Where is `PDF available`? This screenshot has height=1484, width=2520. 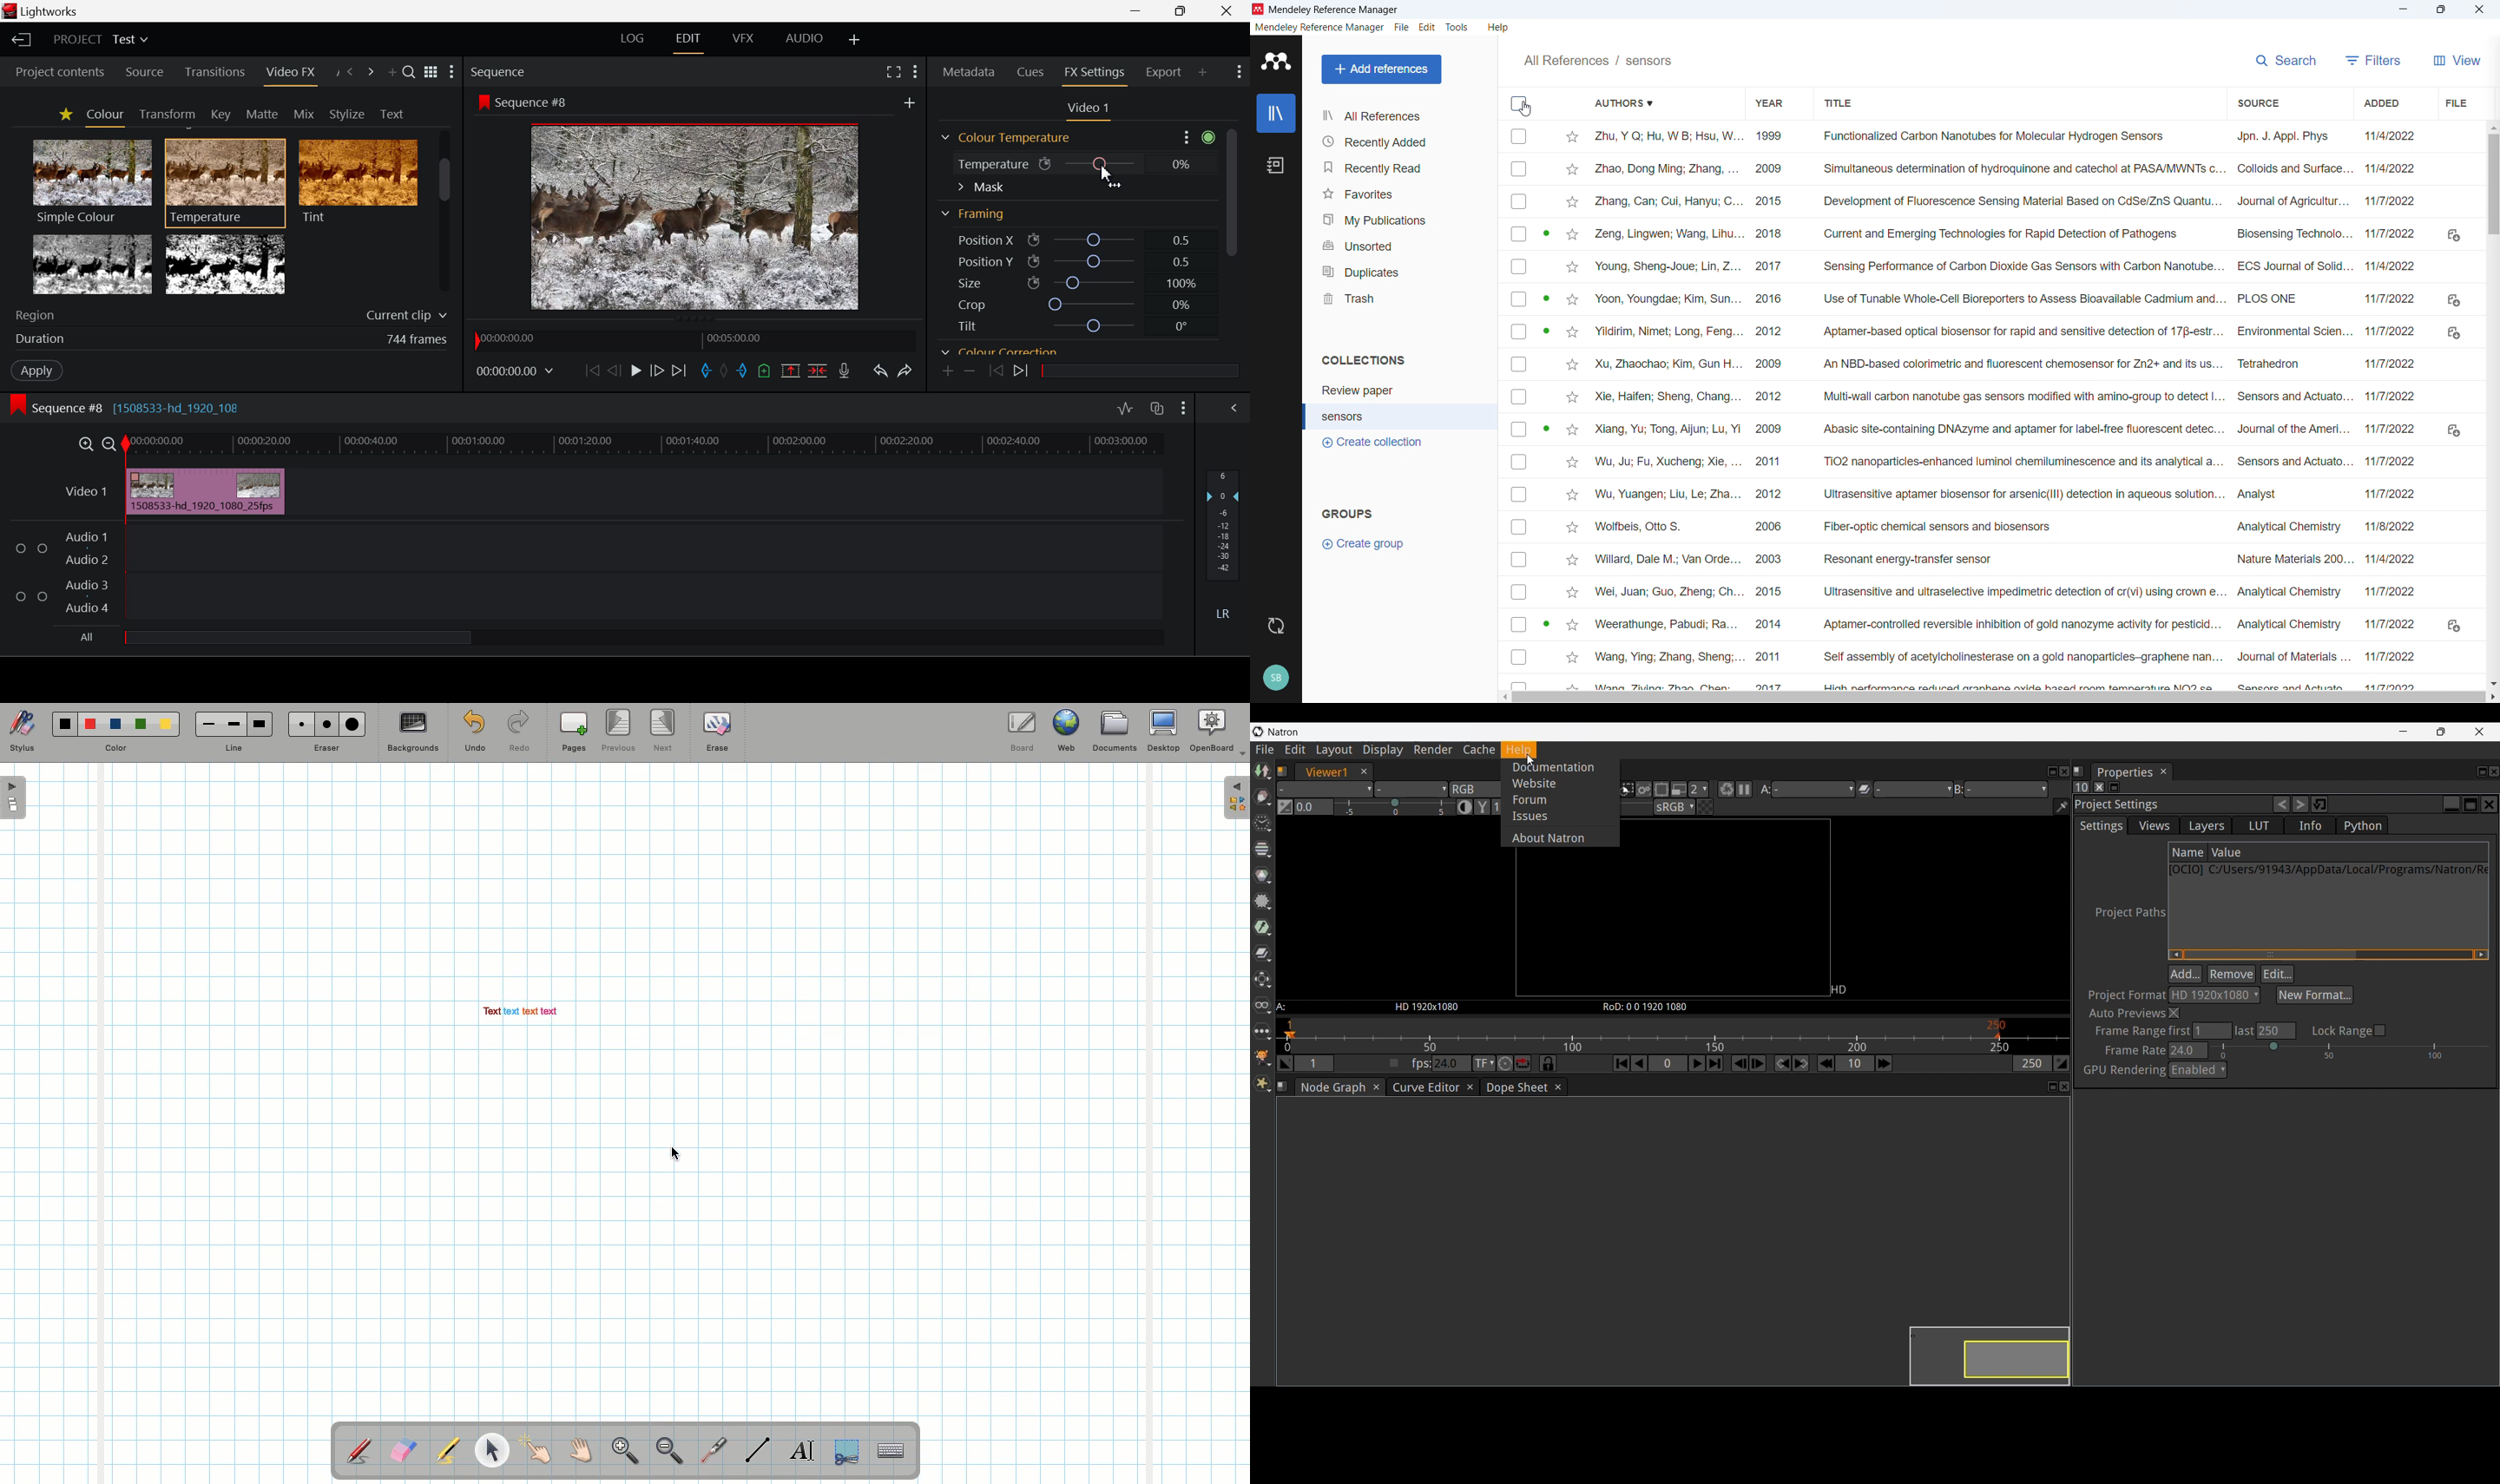 PDF available is located at coordinates (1546, 297).